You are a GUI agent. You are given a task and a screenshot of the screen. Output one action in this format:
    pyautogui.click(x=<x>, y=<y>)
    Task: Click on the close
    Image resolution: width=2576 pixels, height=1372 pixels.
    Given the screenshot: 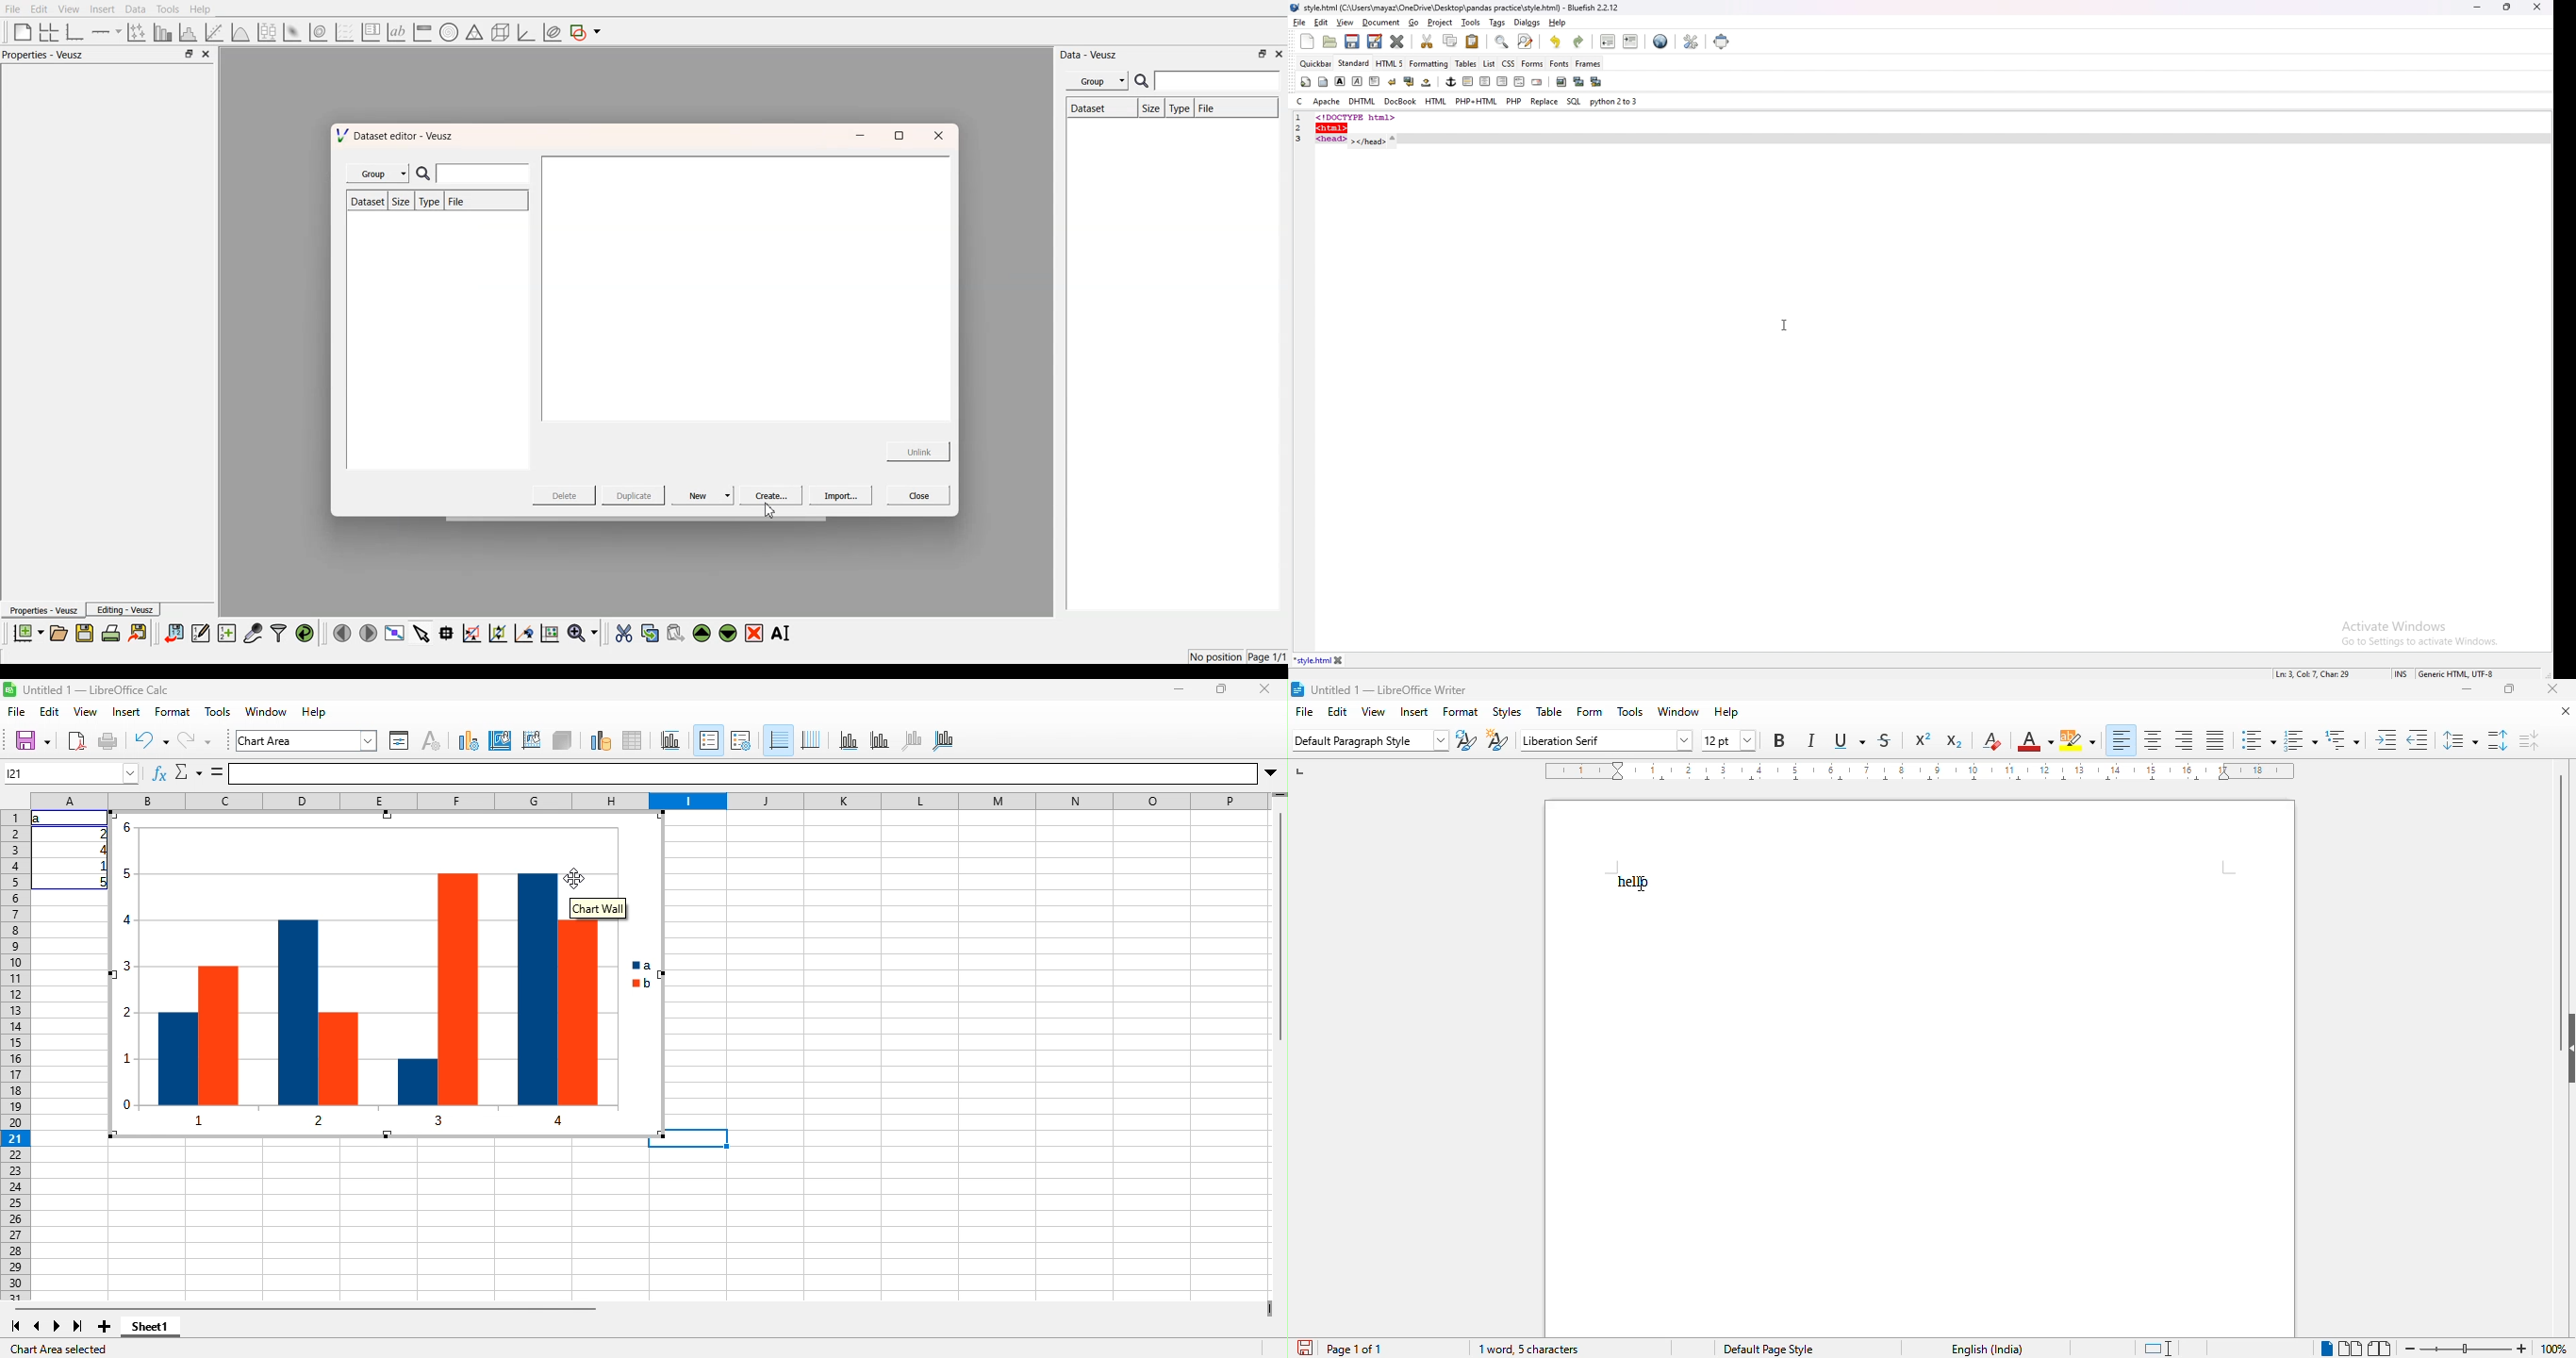 What is the action you would take?
    pyautogui.click(x=1264, y=689)
    